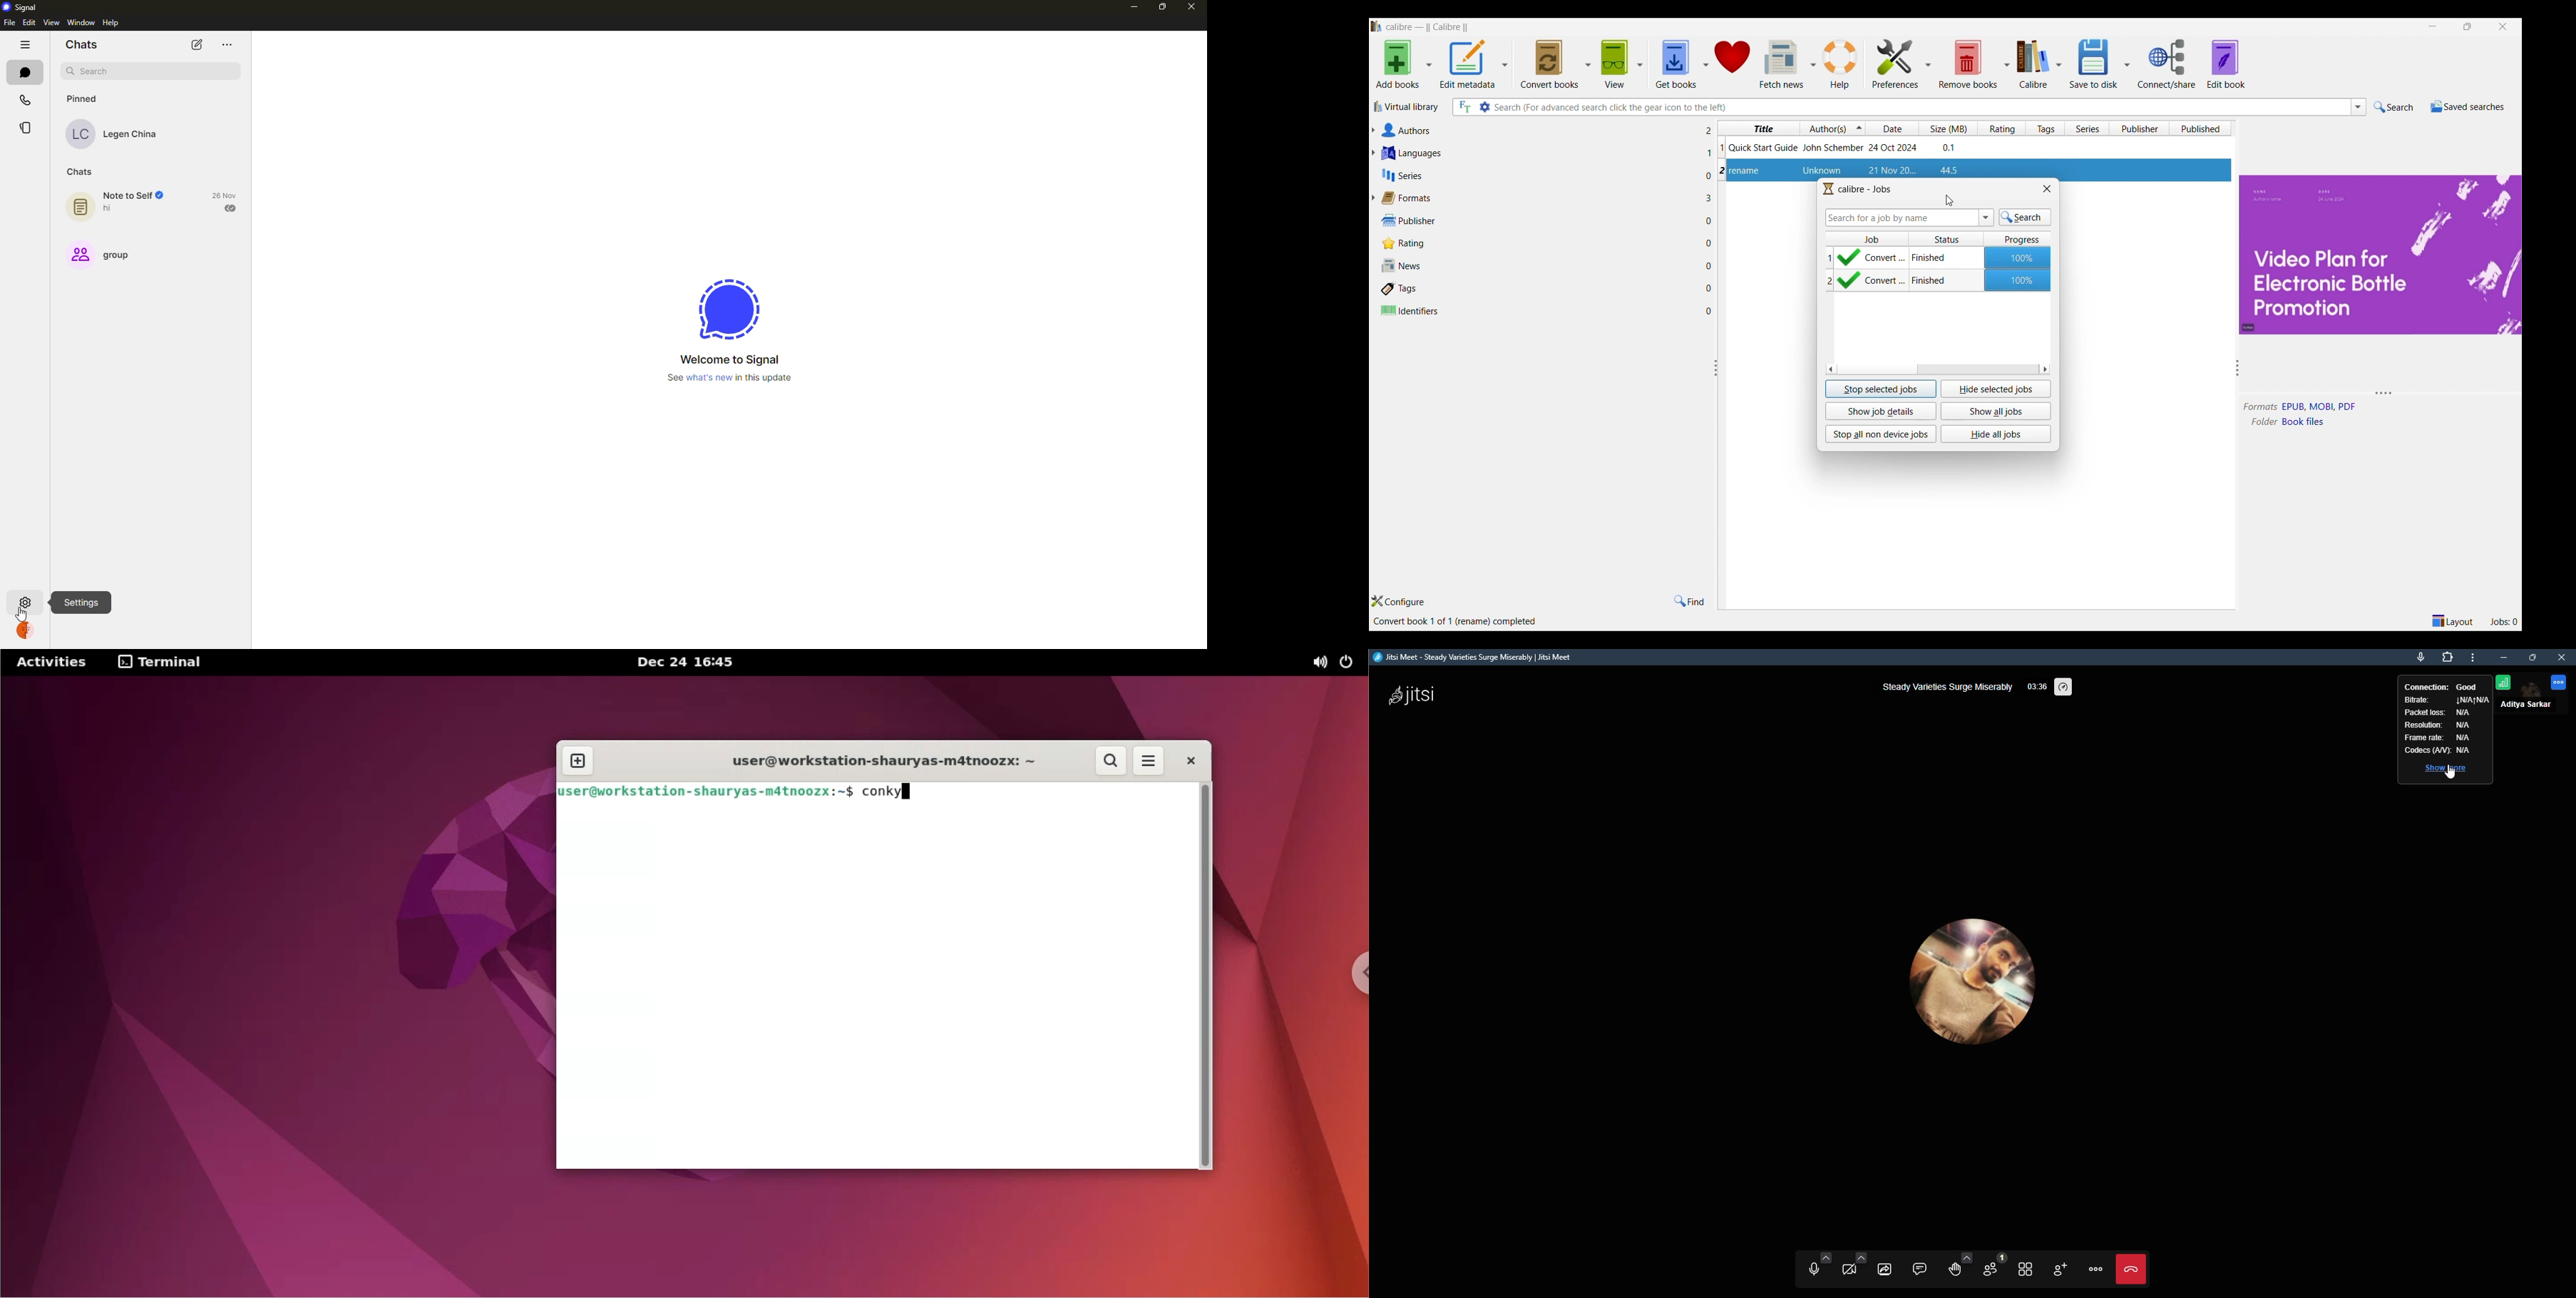 Image resolution: width=2576 pixels, height=1316 pixels. What do you see at coordinates (151, 71) in the screenshot?
I see `search` at bounding box center [151, 71].